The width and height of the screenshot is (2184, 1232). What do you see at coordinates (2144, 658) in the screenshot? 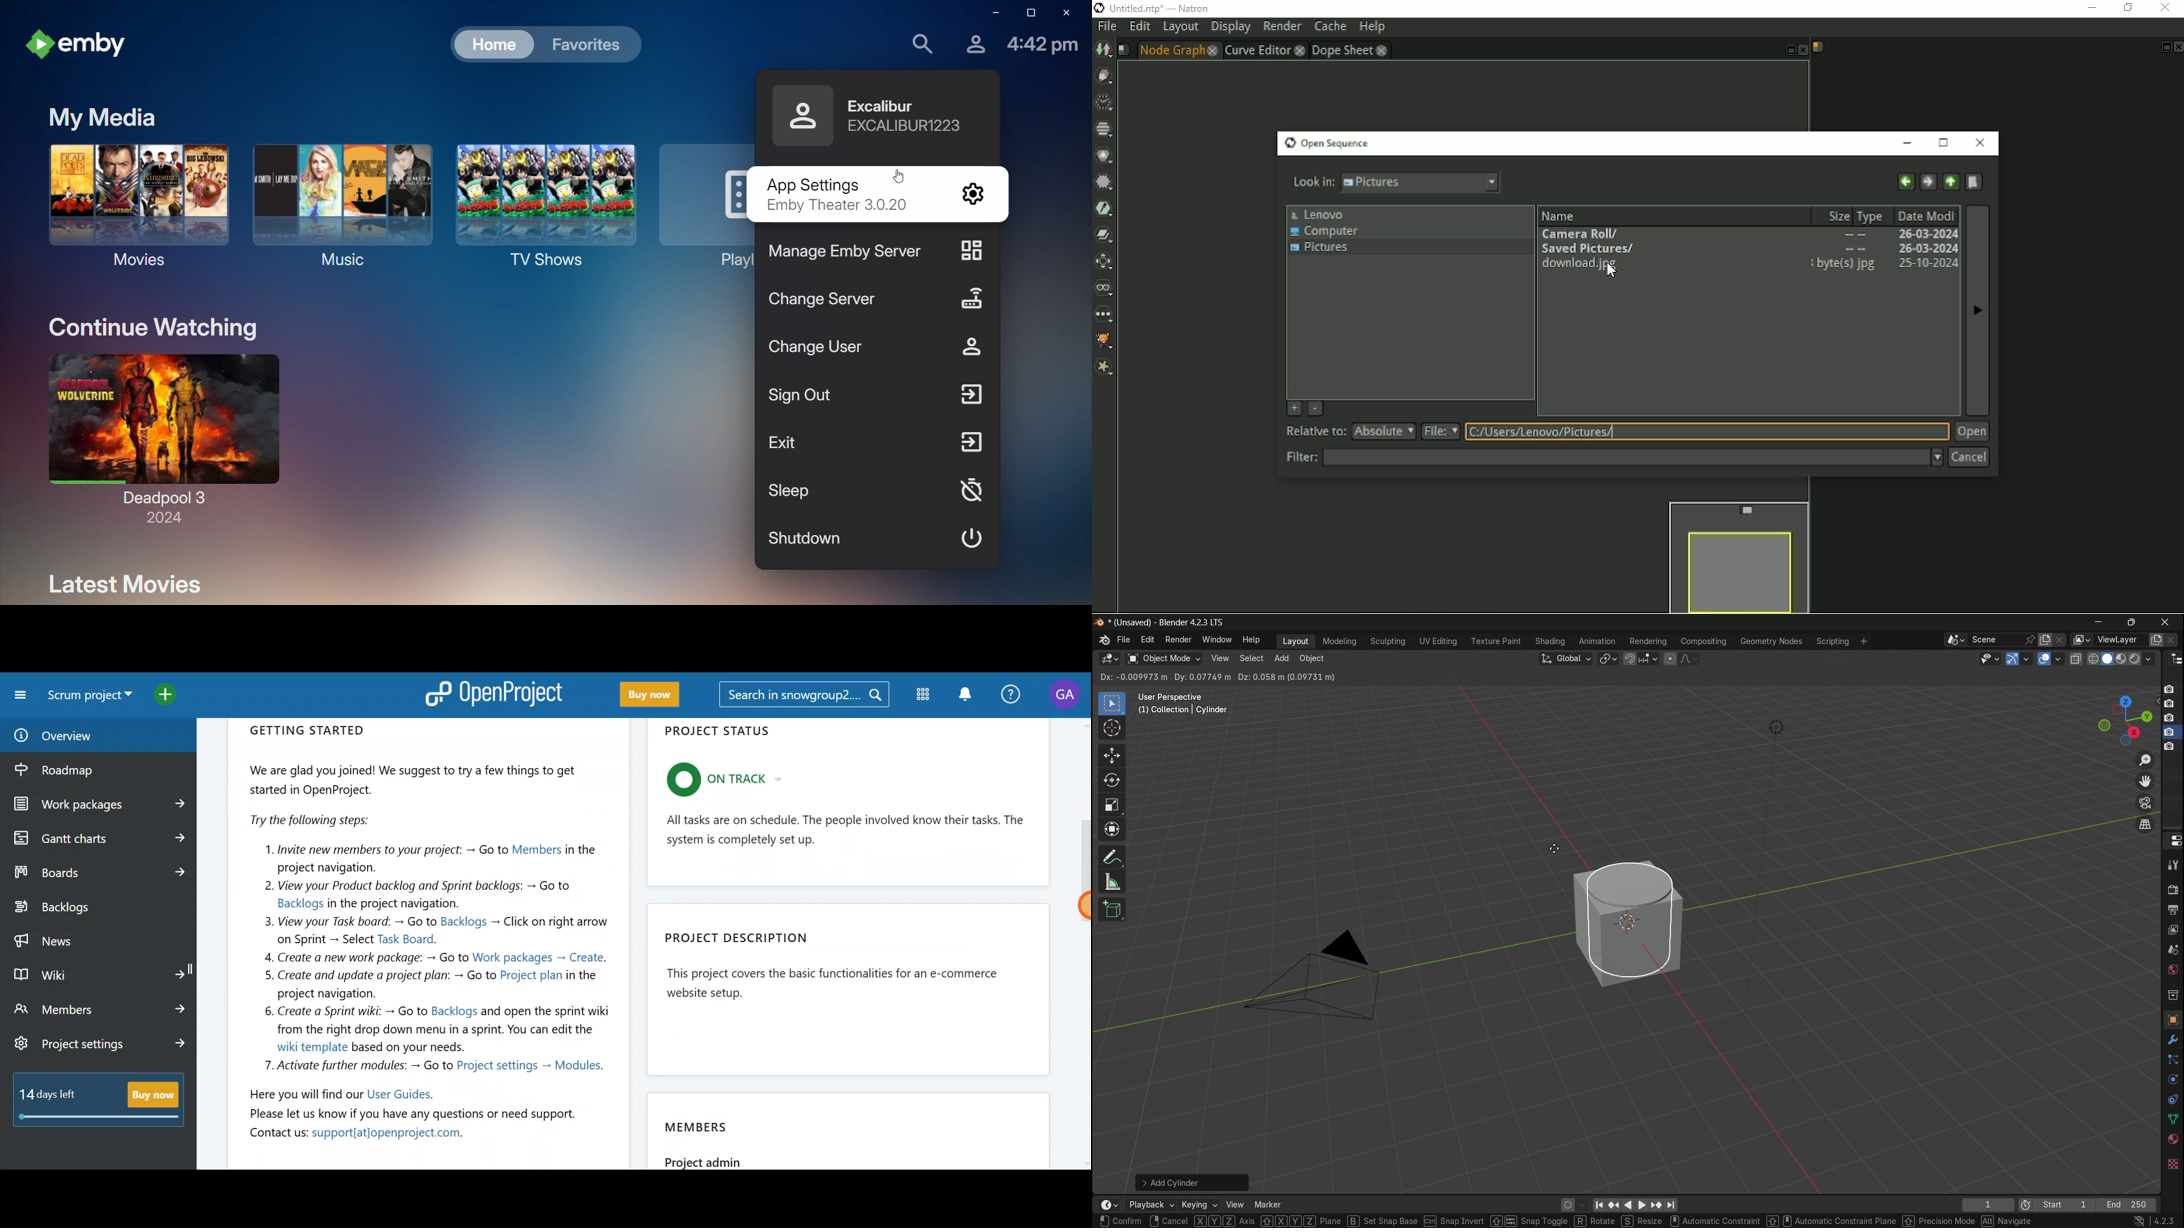
I see `render` at bounding box center [2144, 658].